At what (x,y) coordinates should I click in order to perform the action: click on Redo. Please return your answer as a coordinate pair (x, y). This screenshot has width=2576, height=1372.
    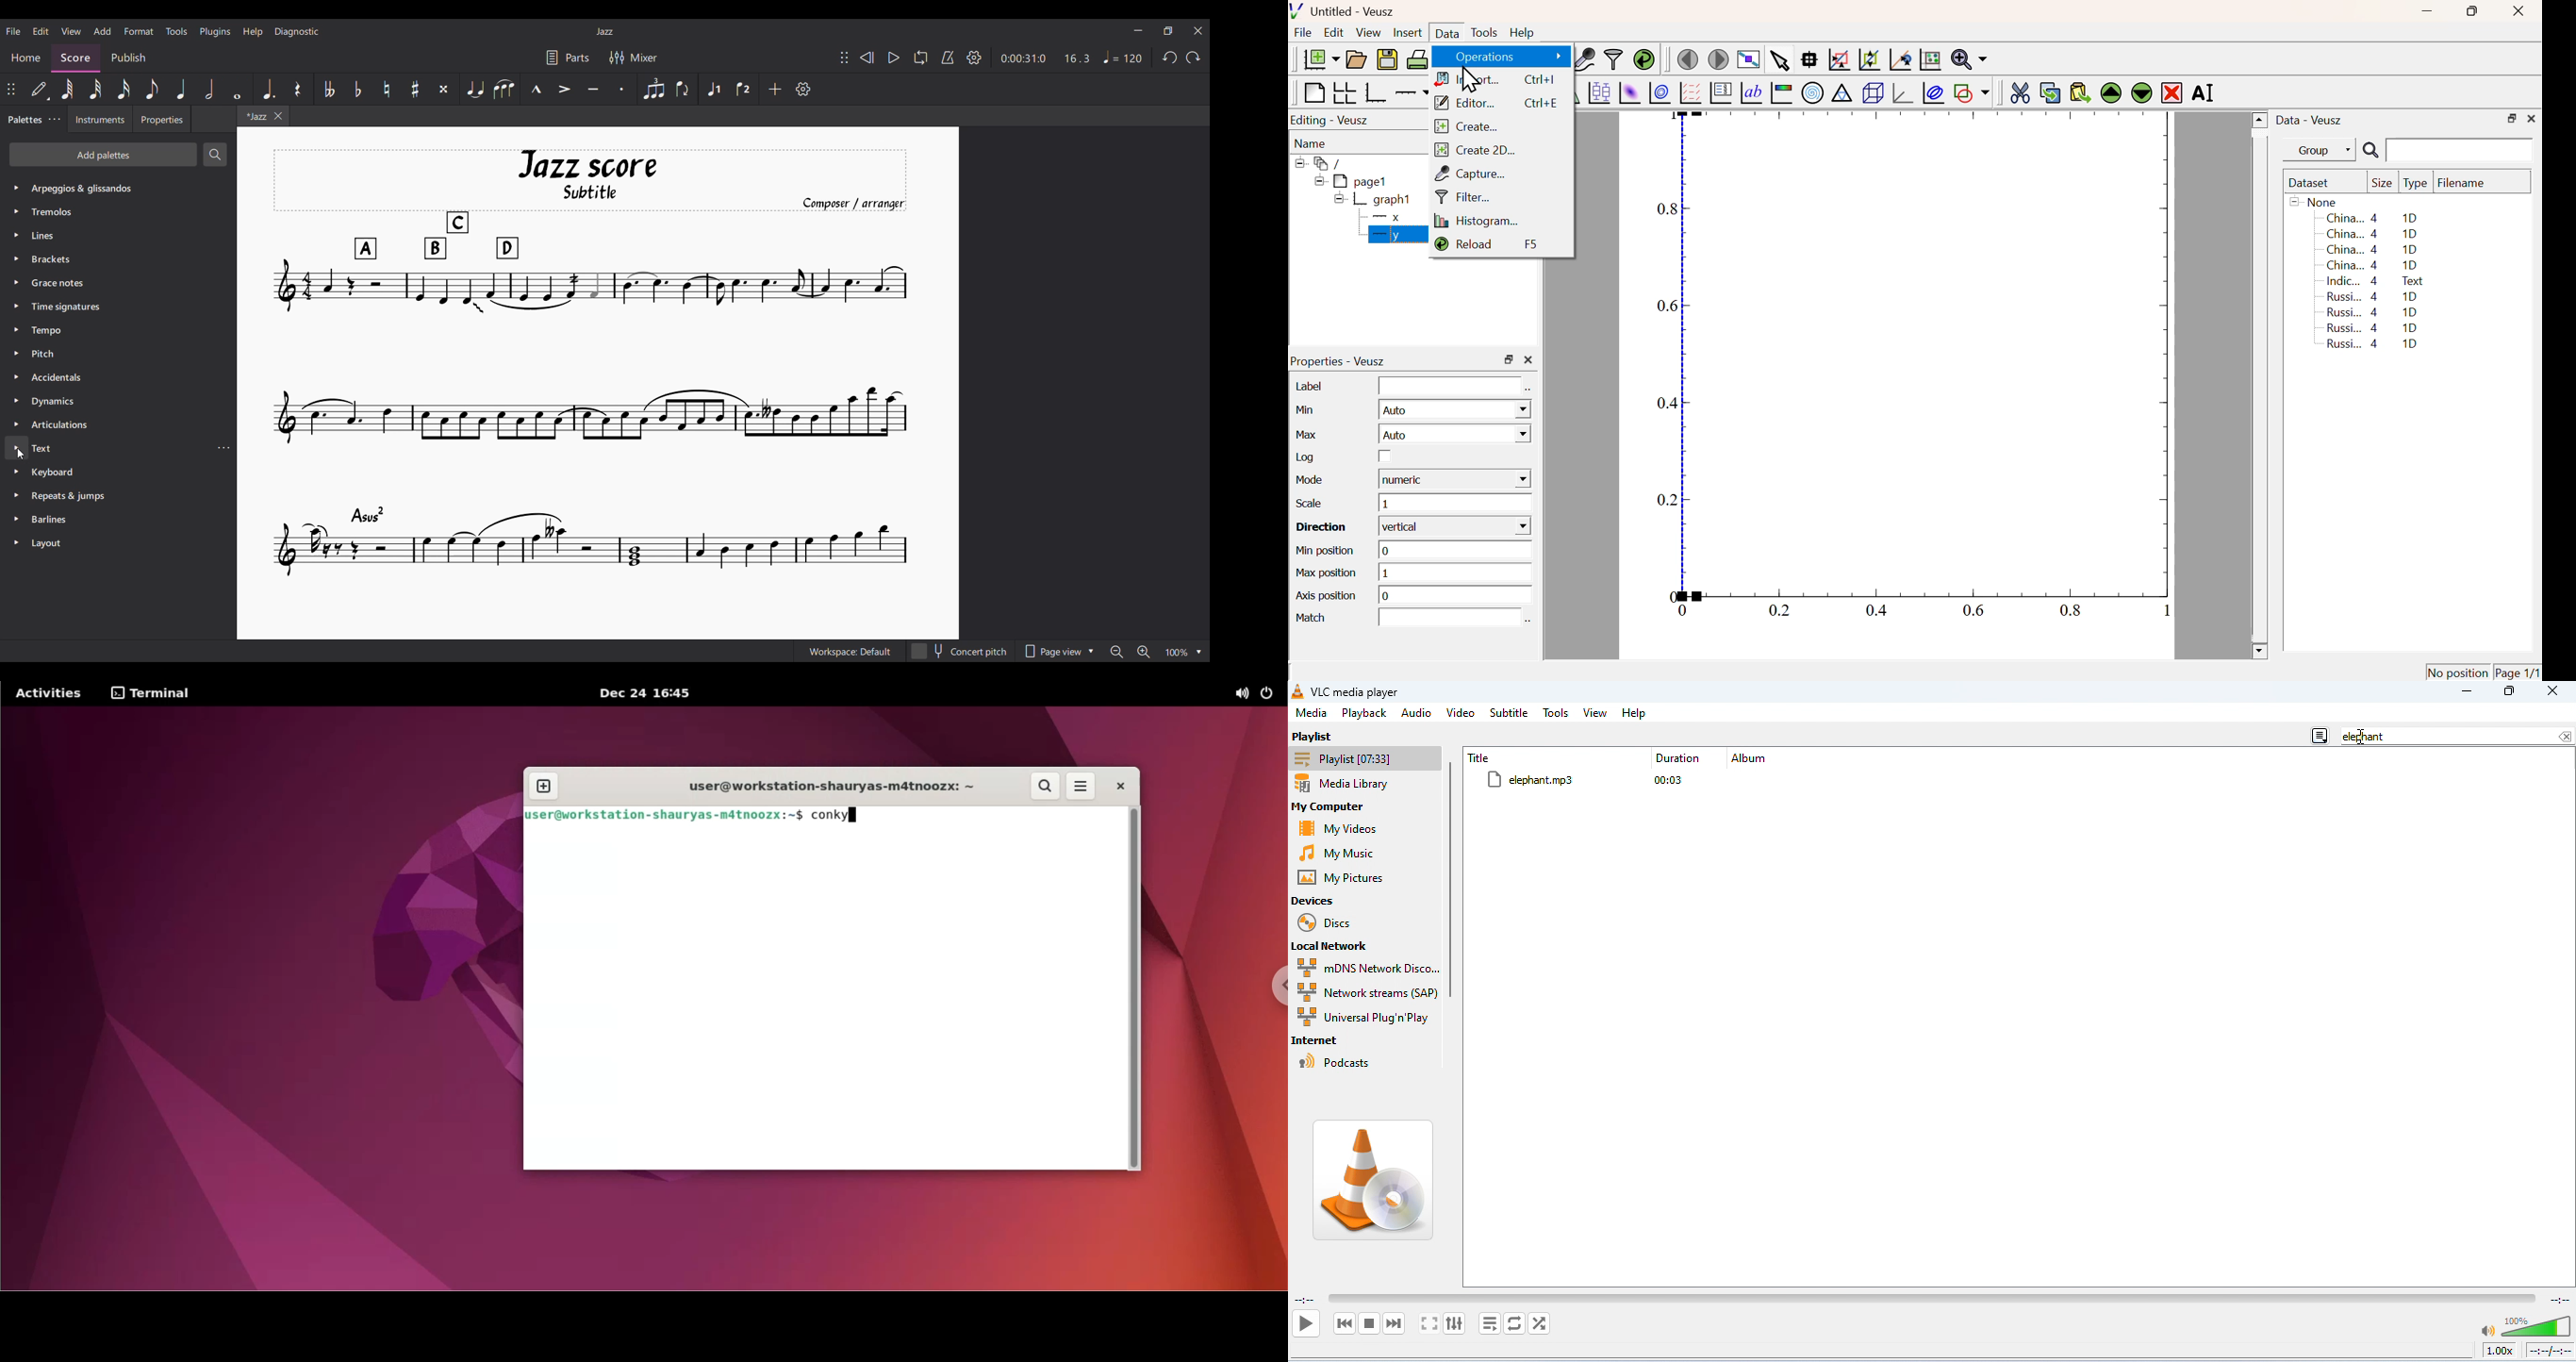
    Looking at the image, I should click on (1193, 57).